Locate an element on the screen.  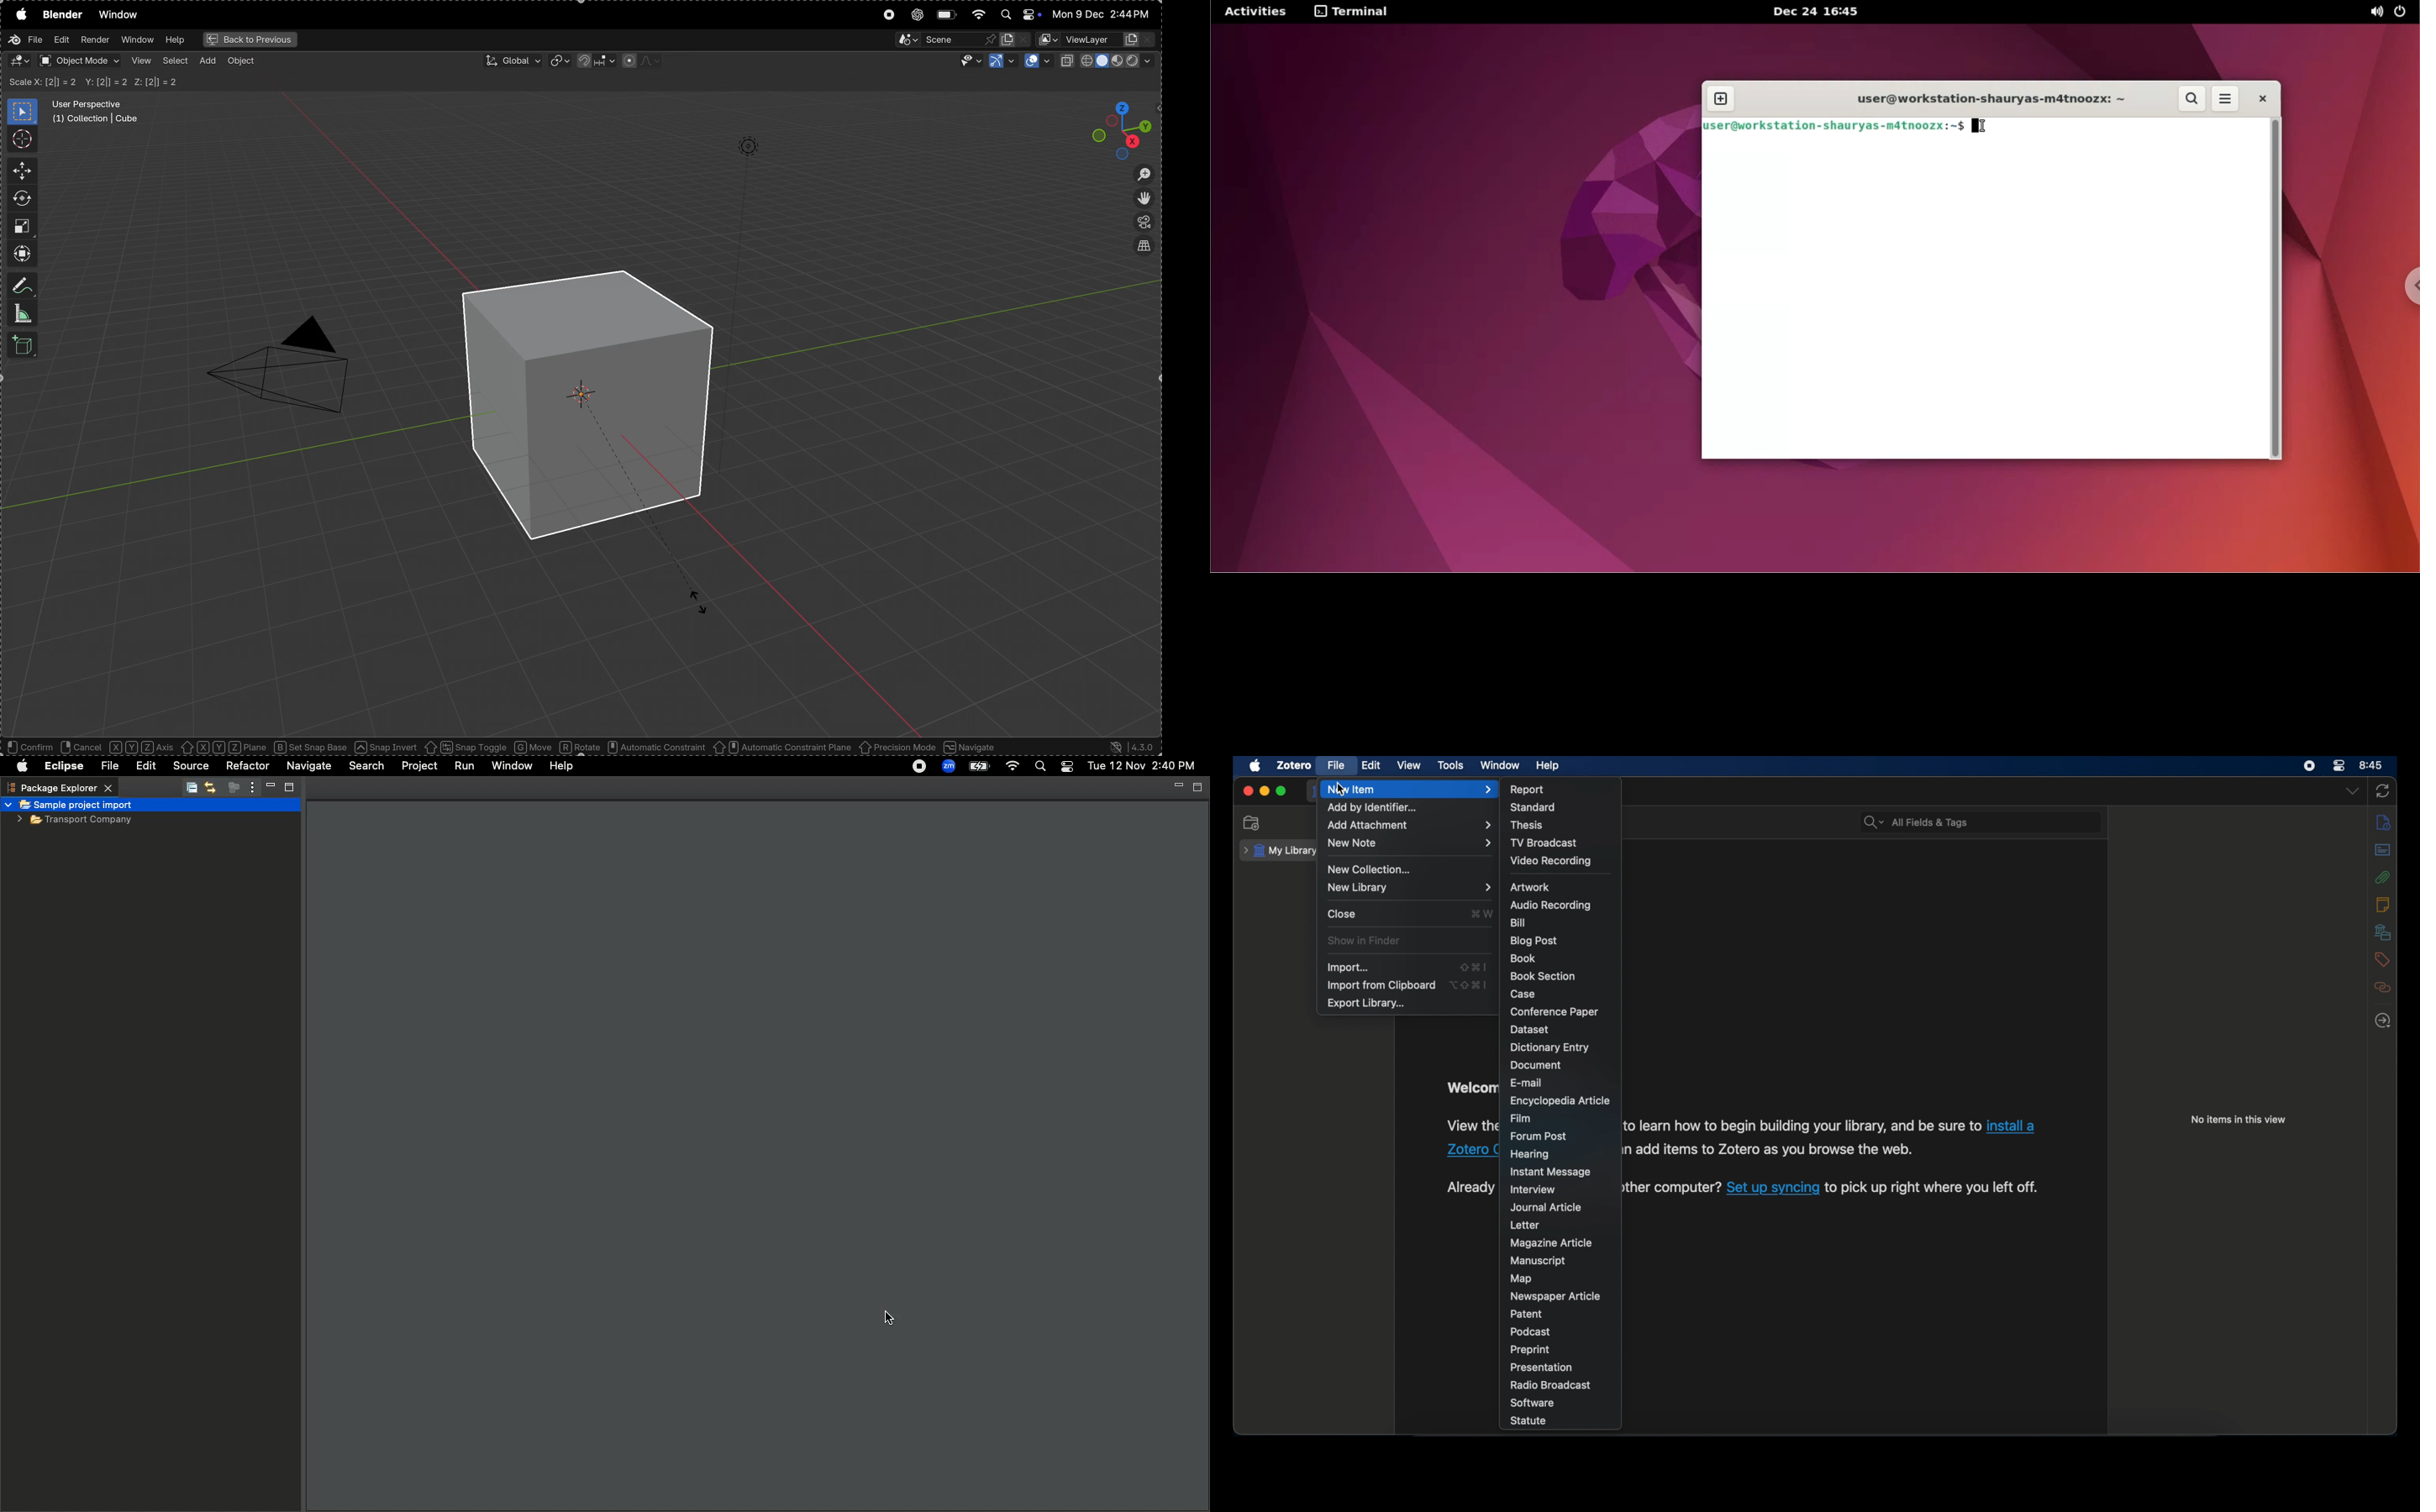
book is located at coordinates (1523, 958).